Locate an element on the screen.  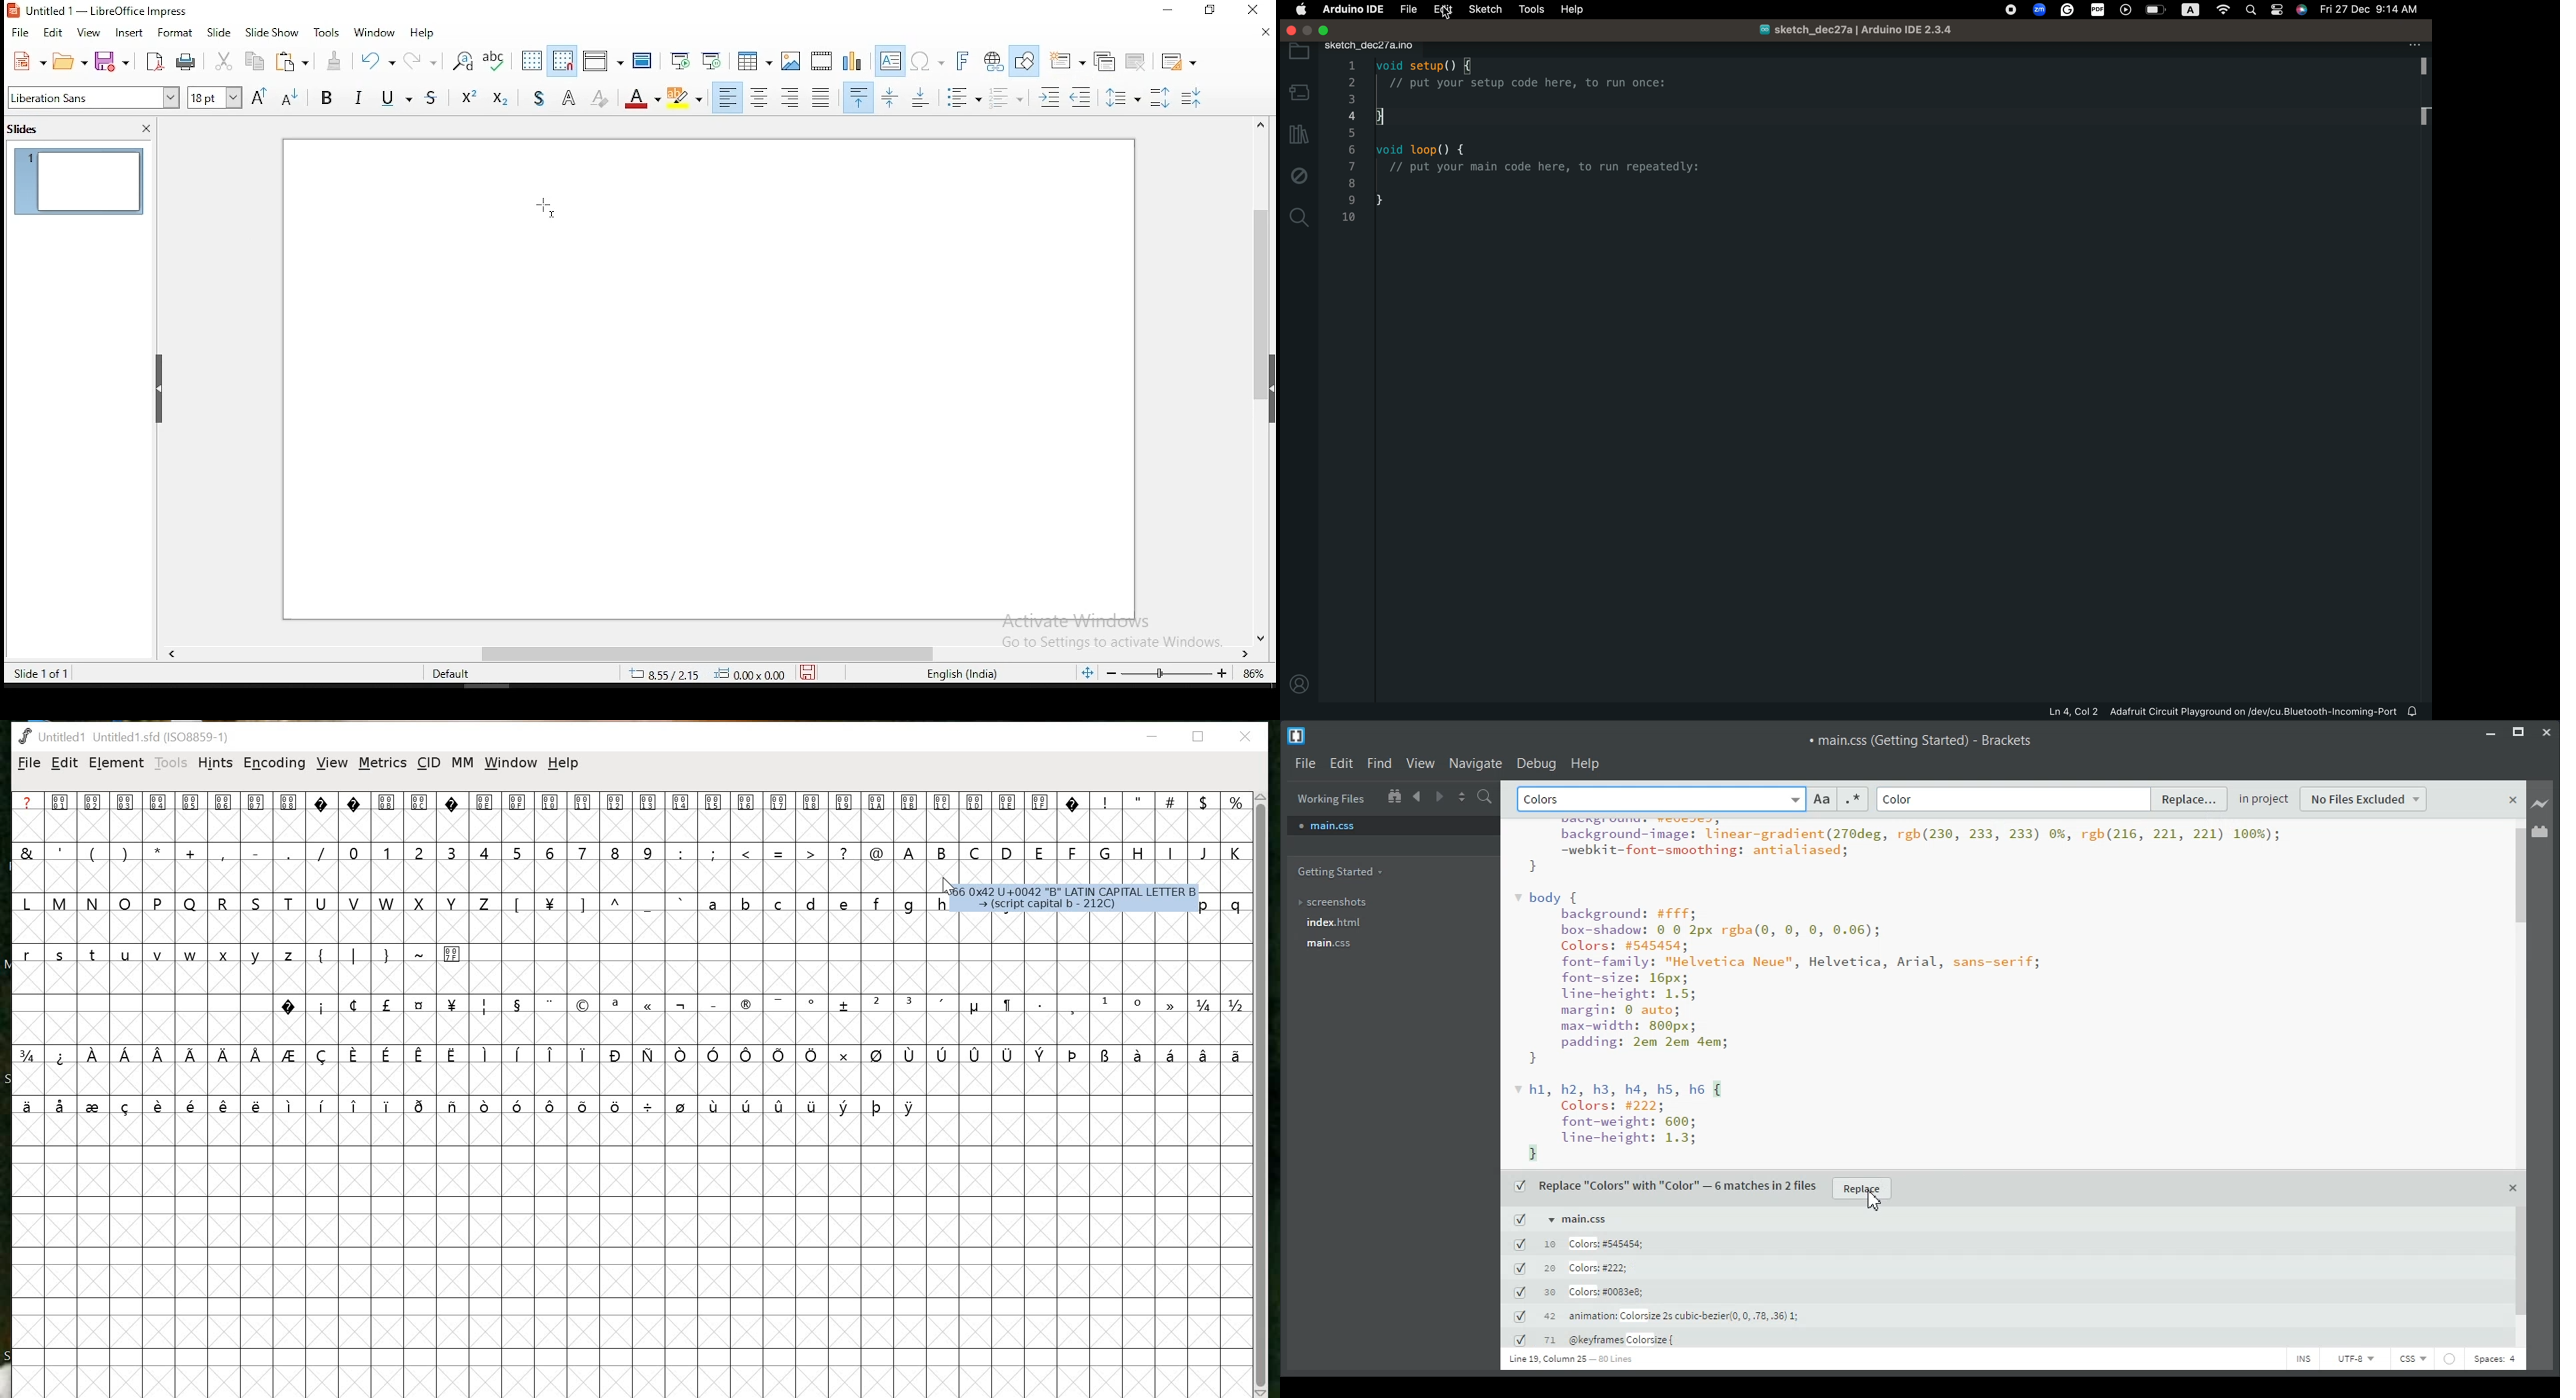
undo is located at coordinates (376, 60).